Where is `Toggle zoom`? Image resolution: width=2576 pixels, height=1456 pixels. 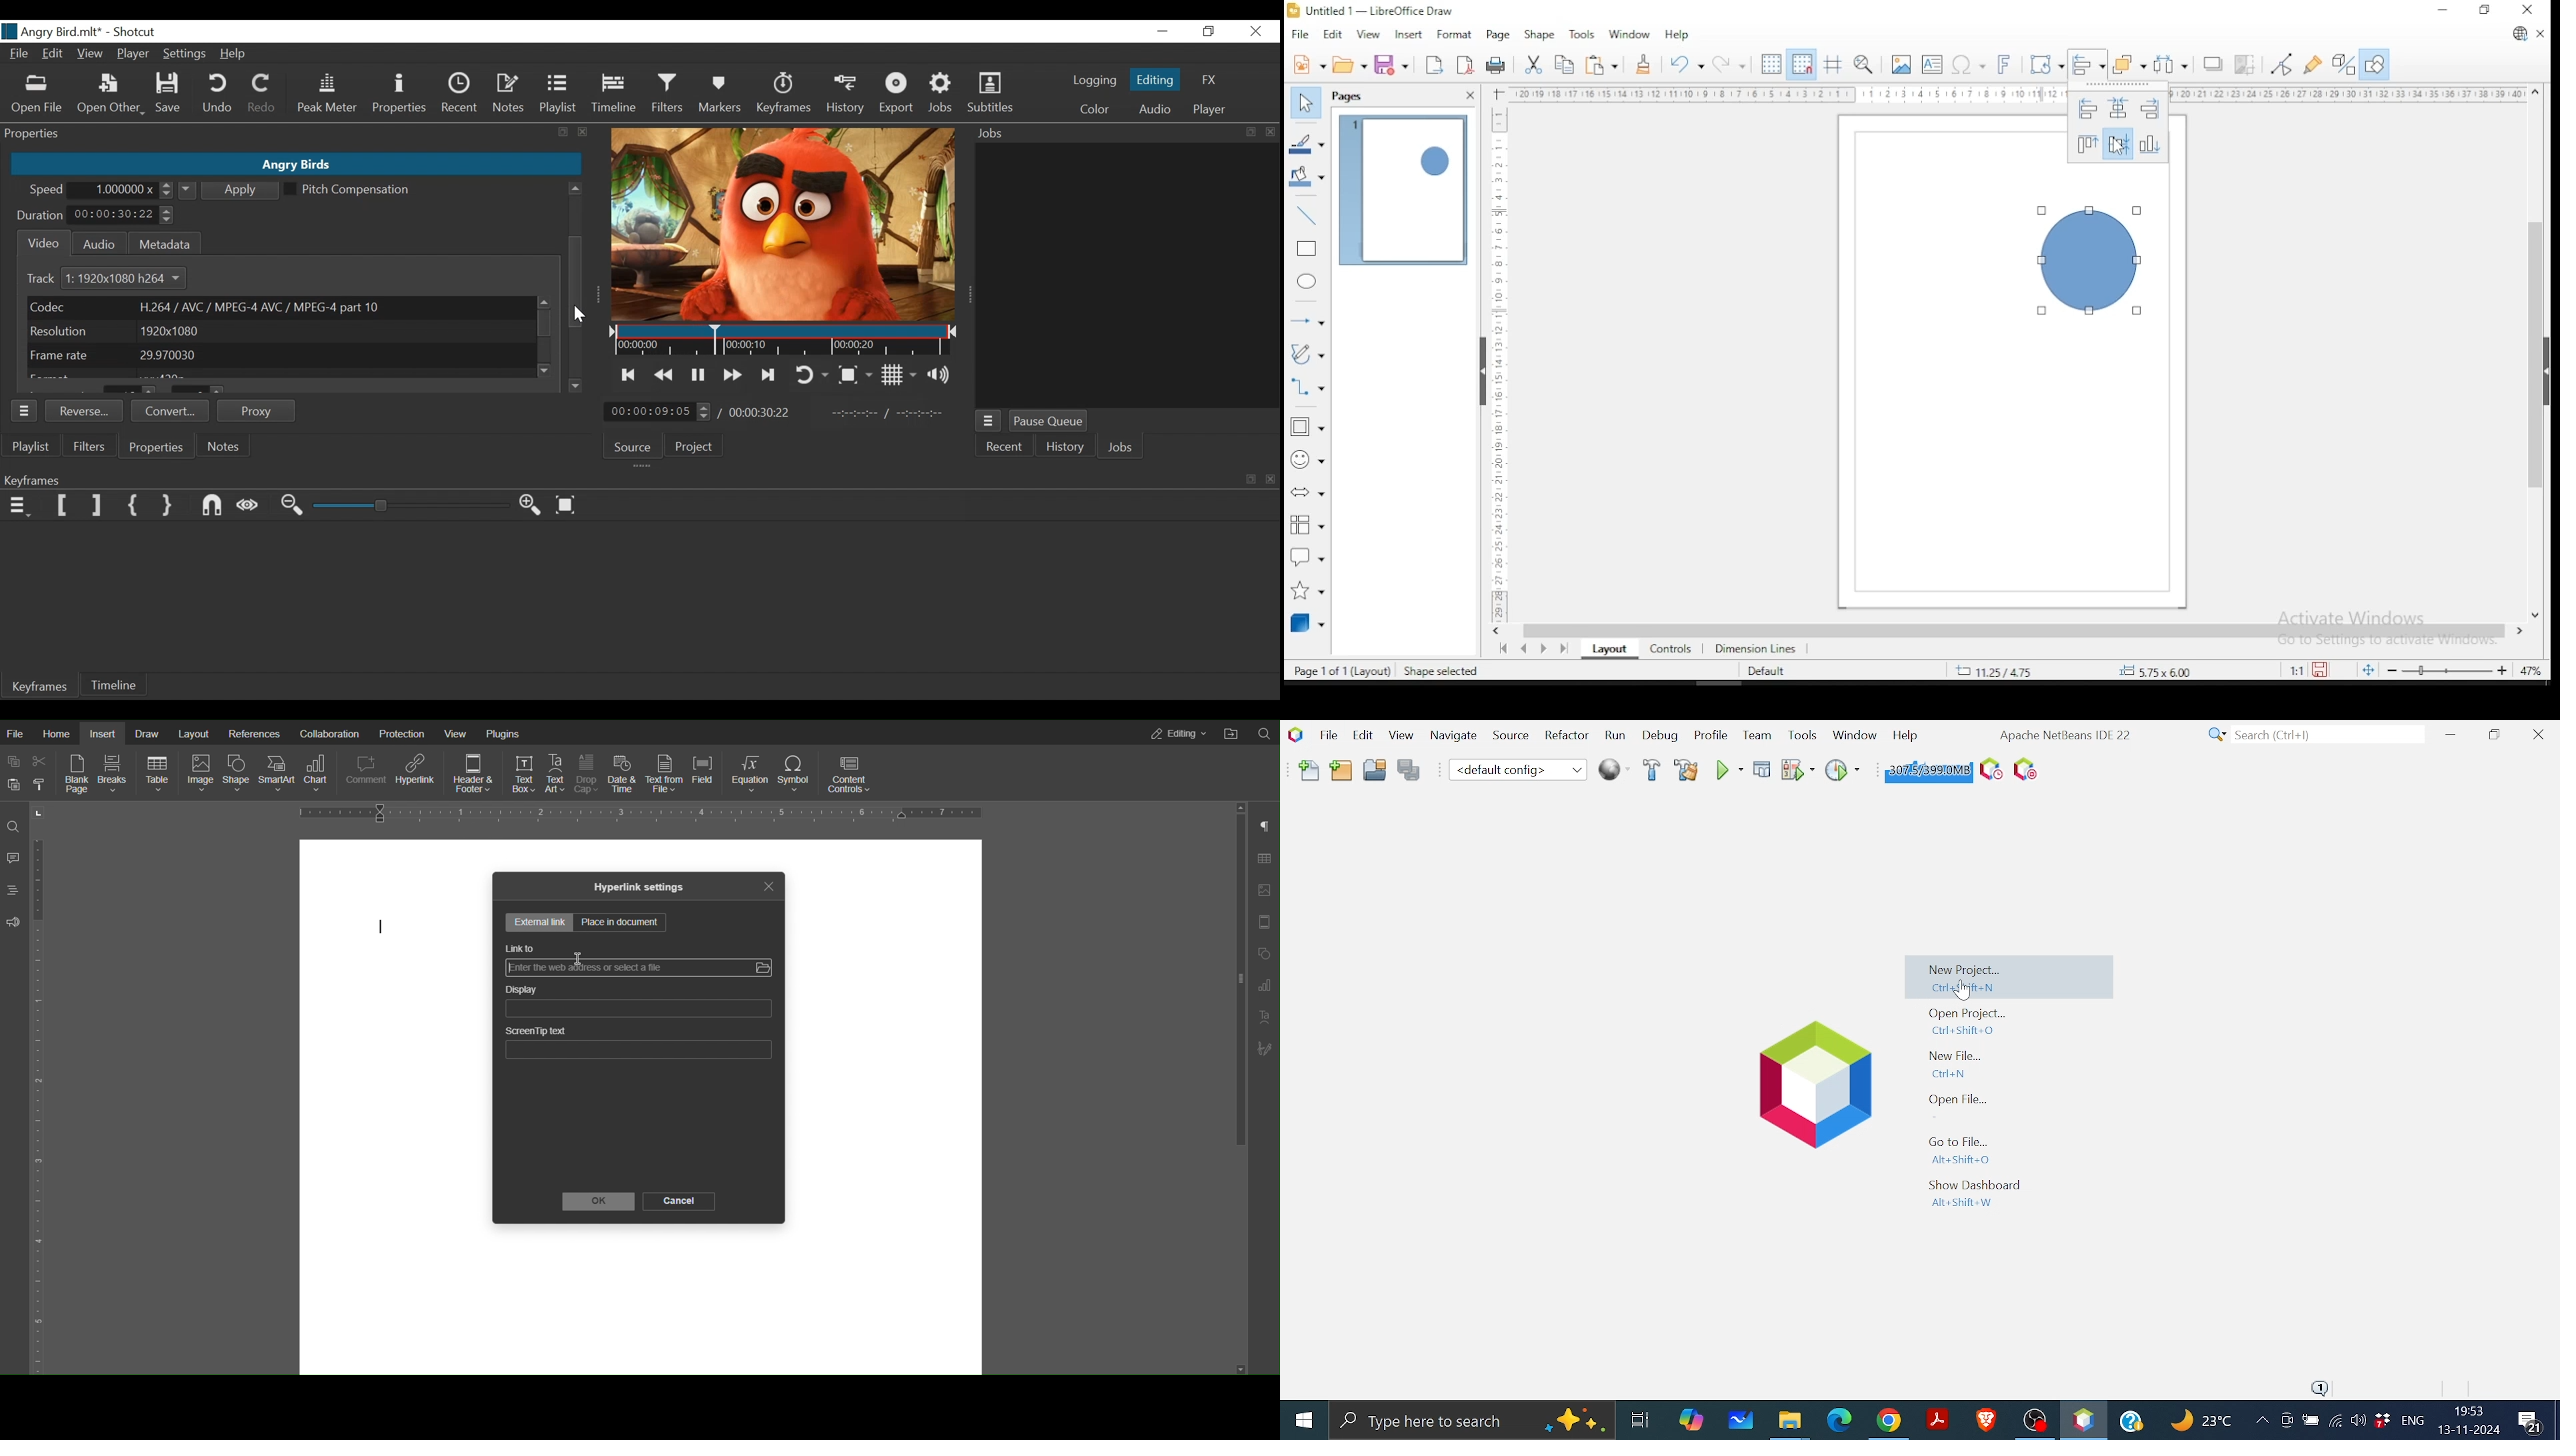 Toggle zoom is located at coordinates (857, 373).